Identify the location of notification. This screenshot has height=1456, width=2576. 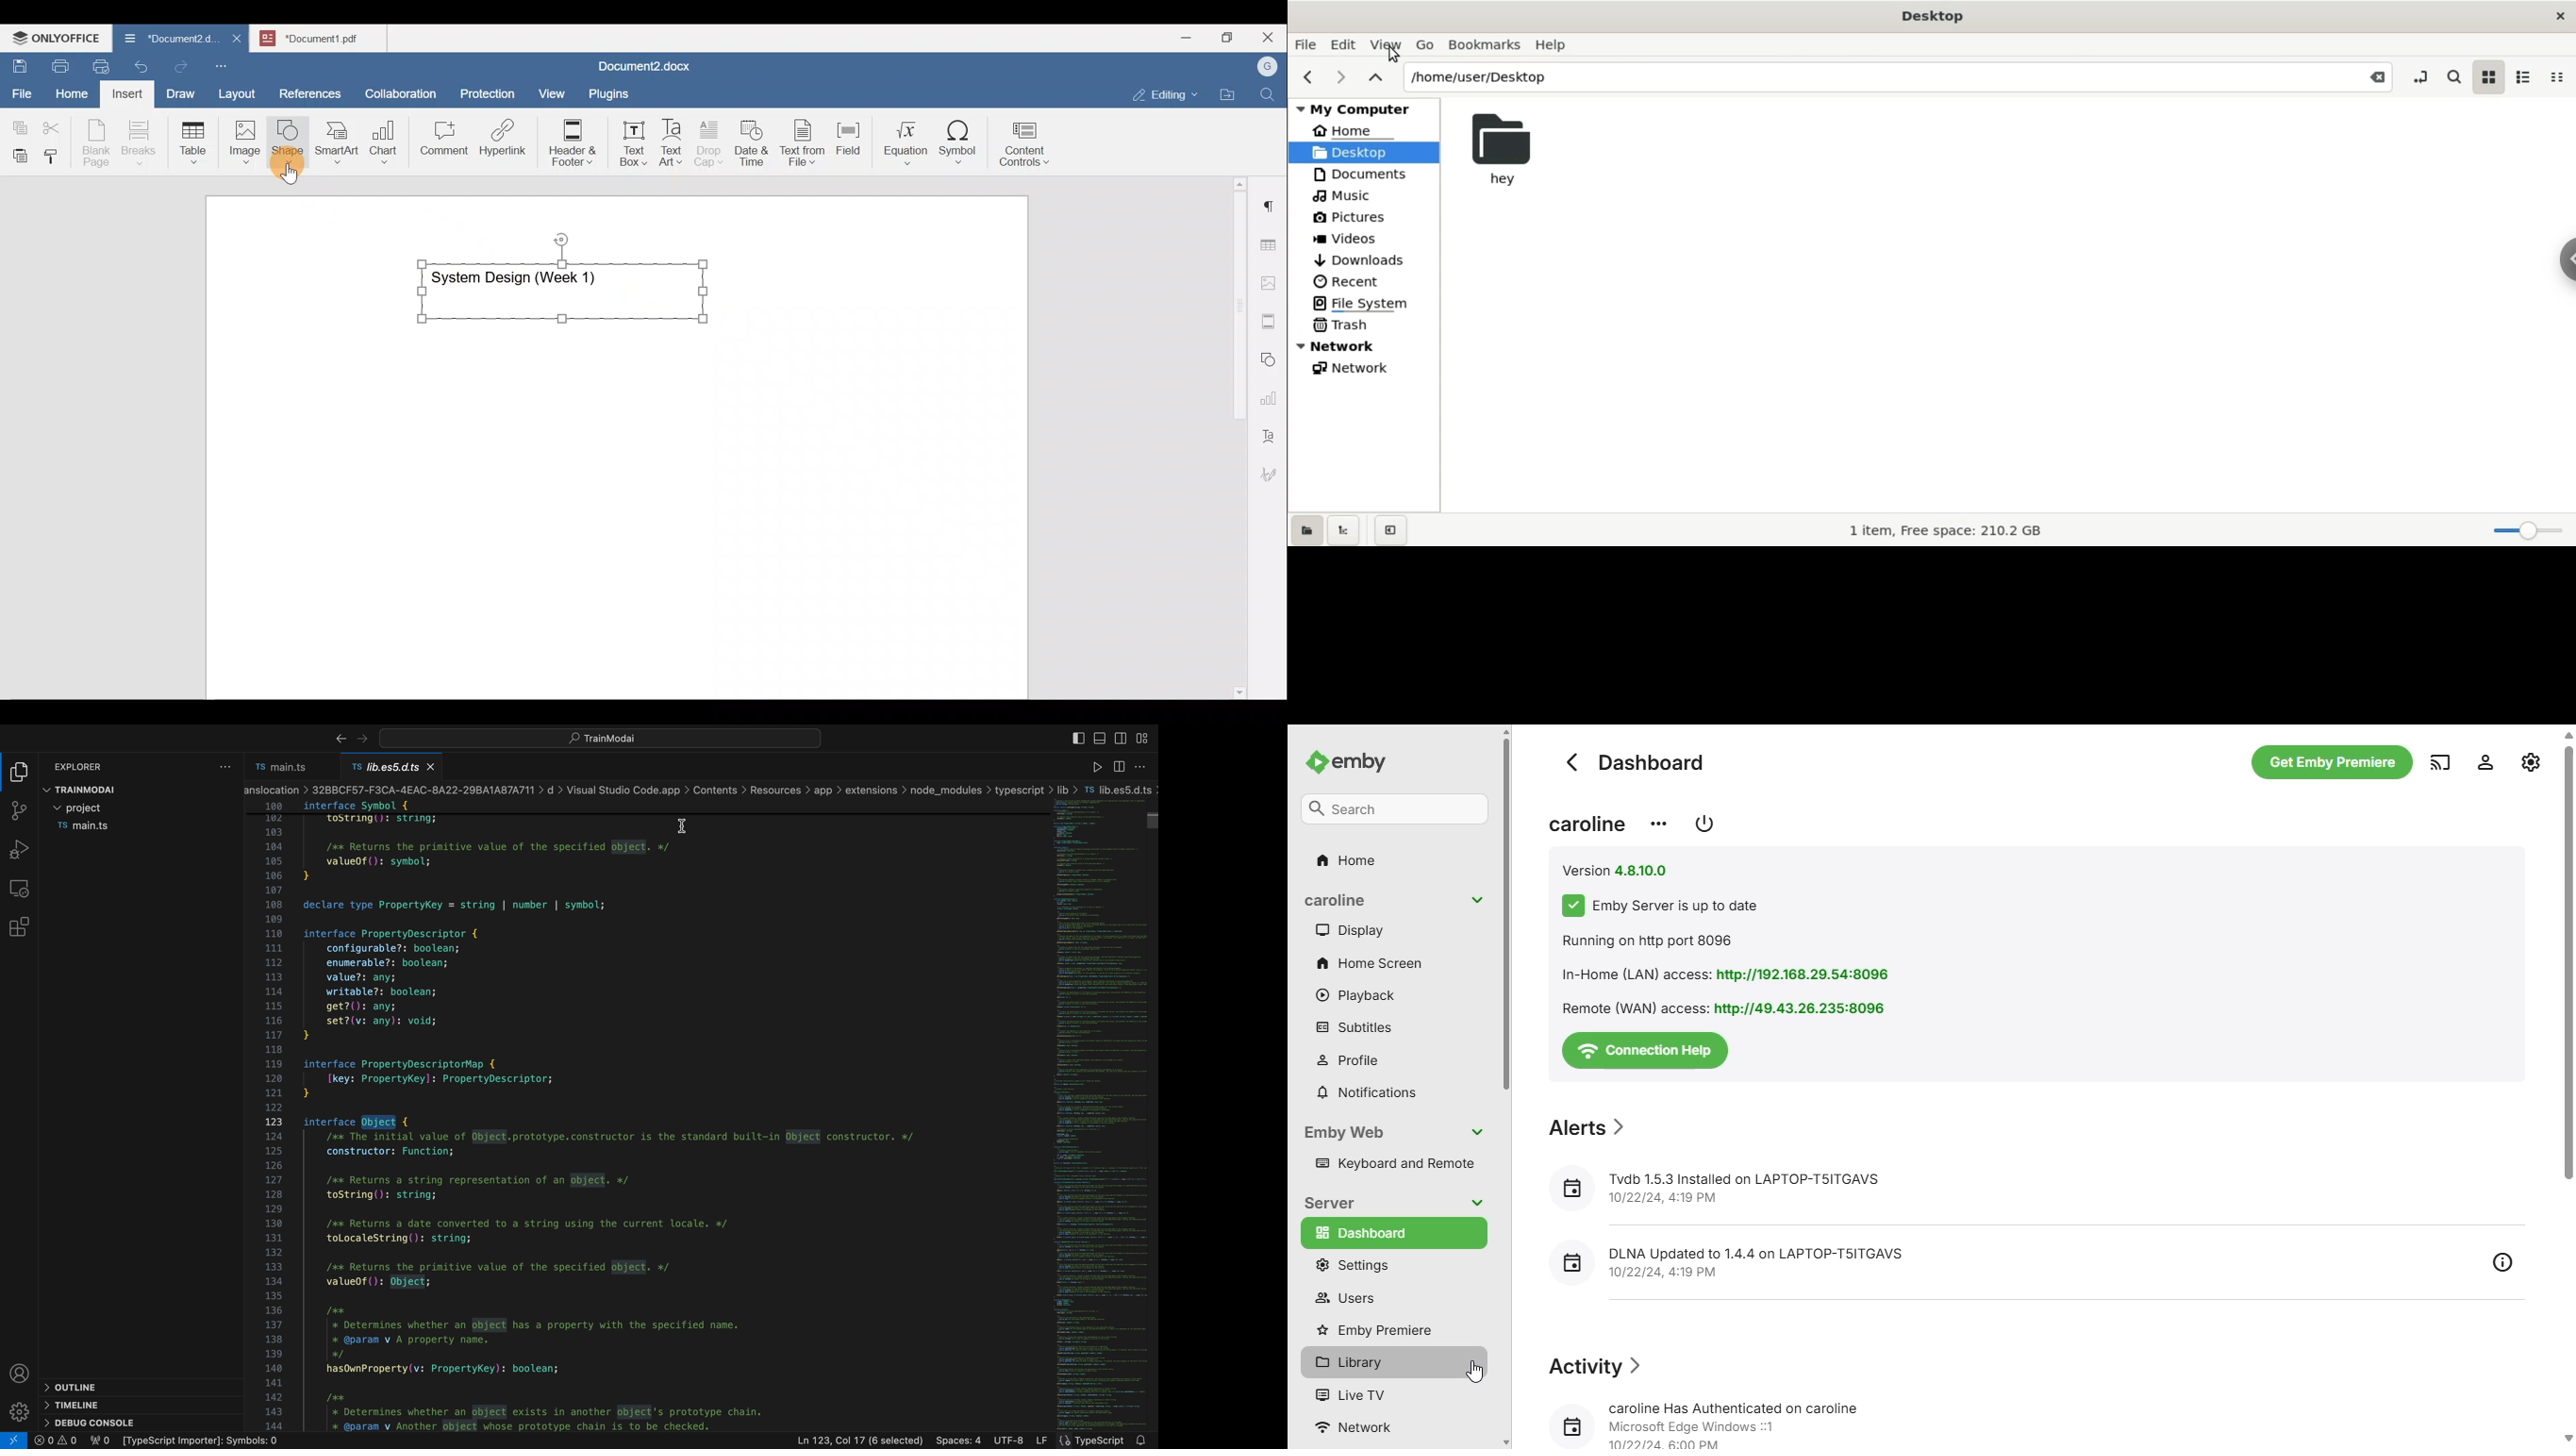
(1145, 1440).